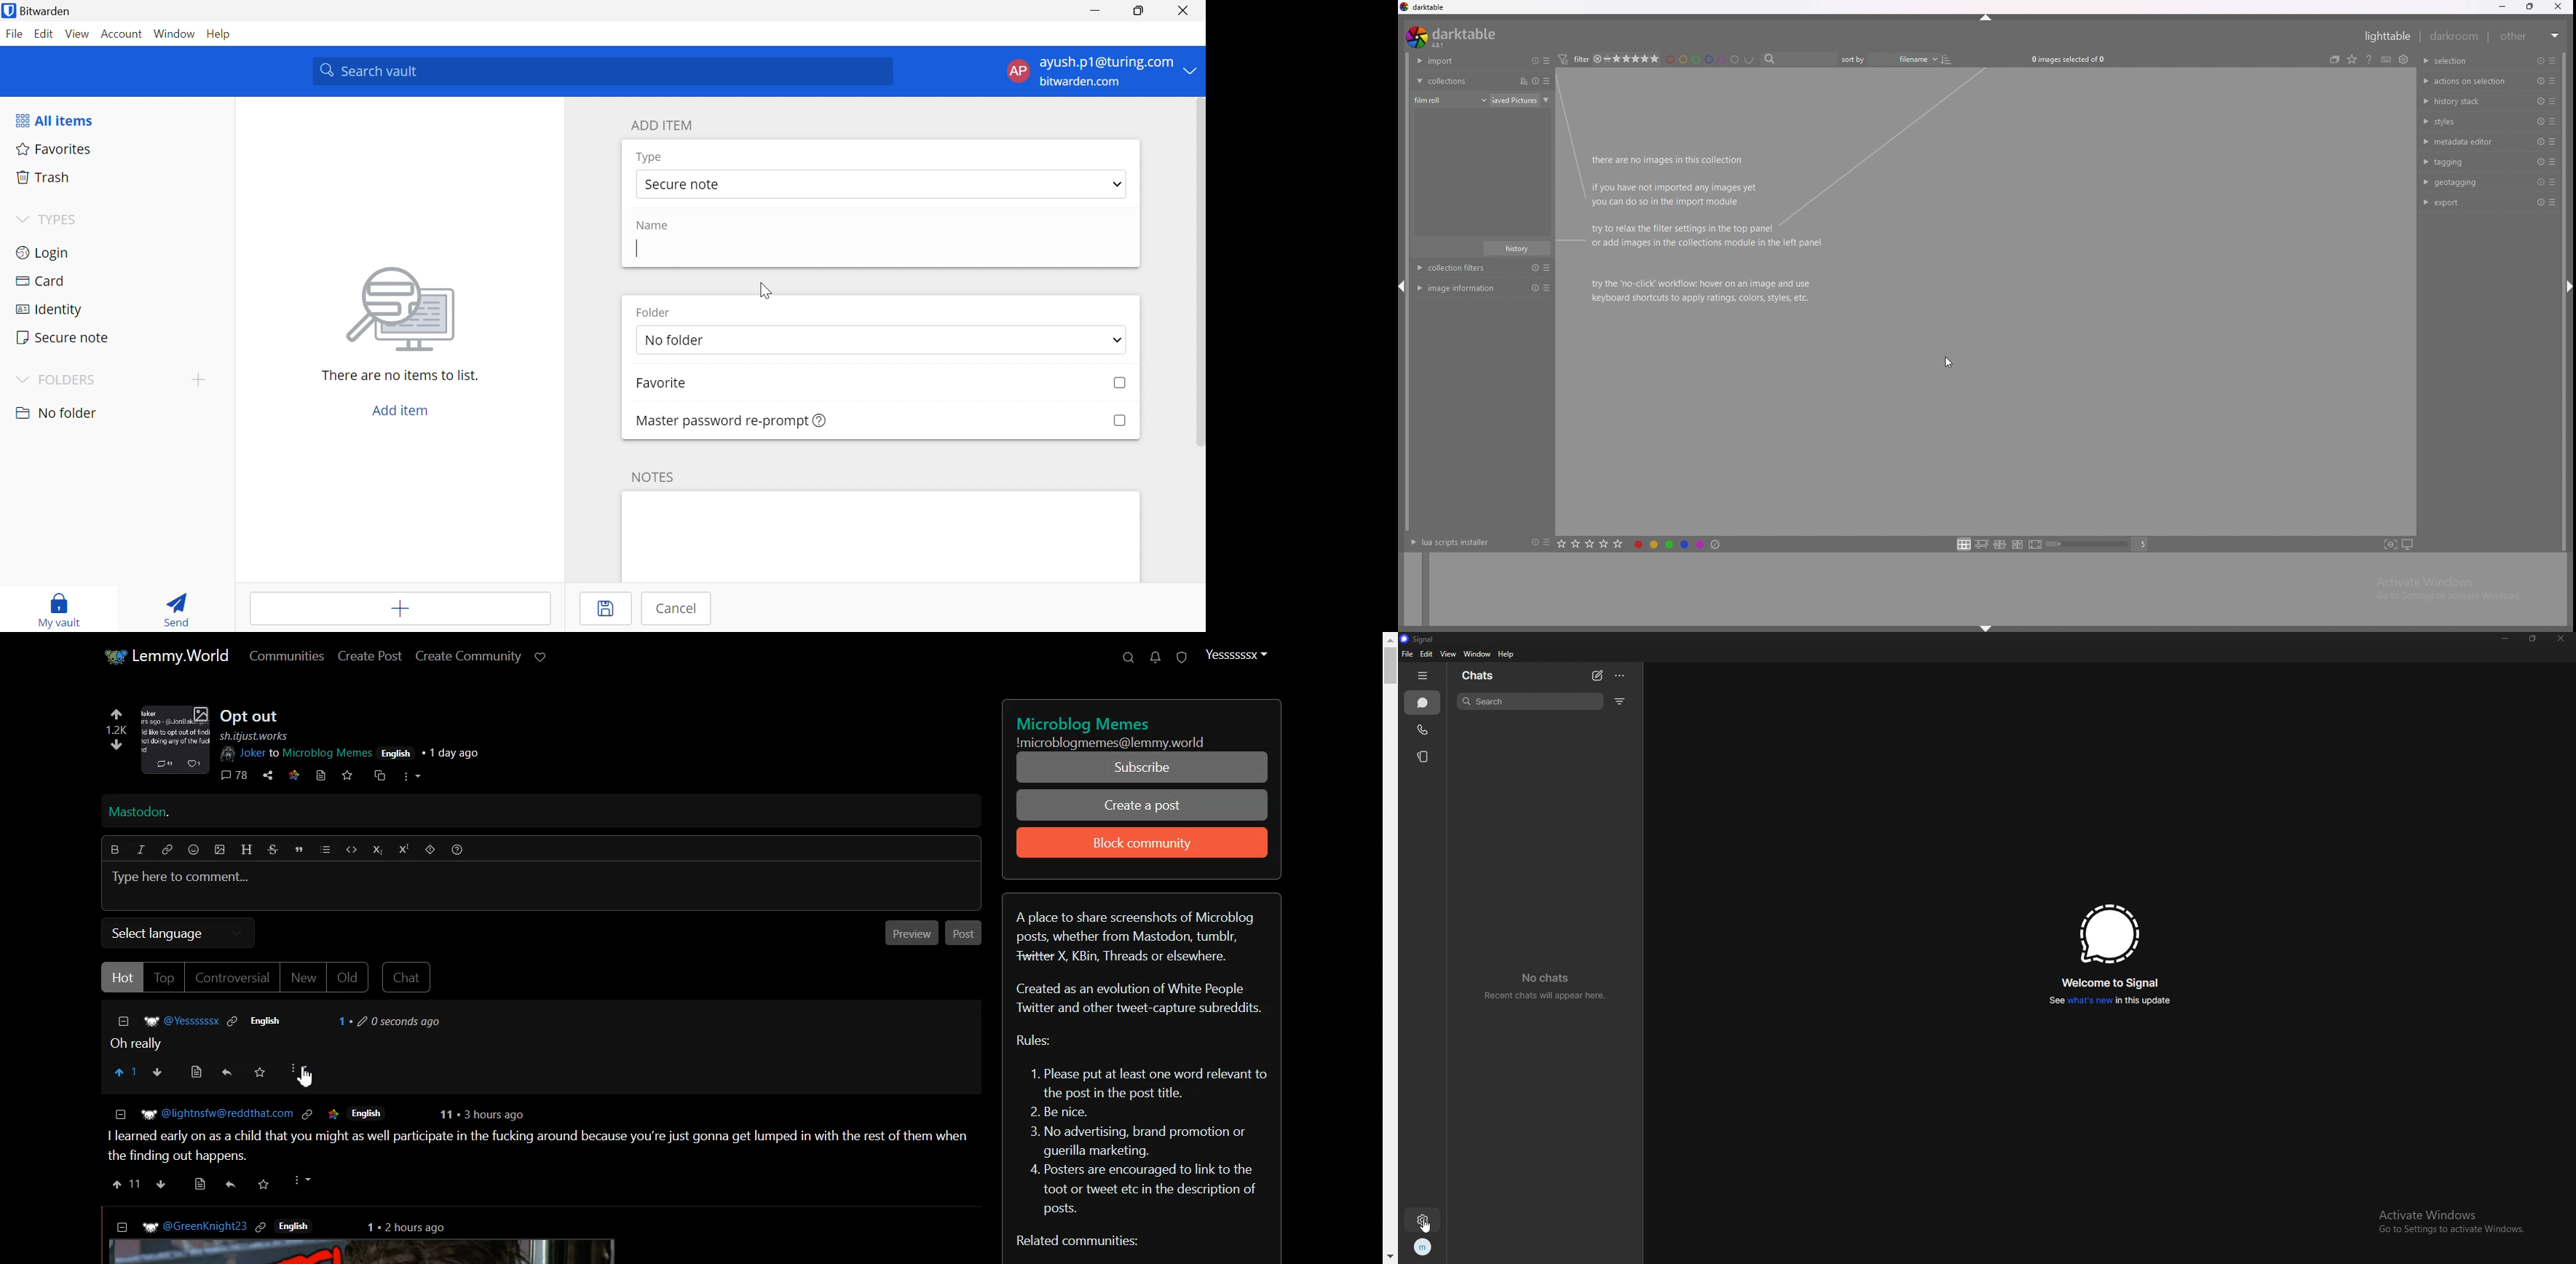  Describe the element at coordinates (2367, 58) in the screenshot. I see `change type of overlays` at that location.